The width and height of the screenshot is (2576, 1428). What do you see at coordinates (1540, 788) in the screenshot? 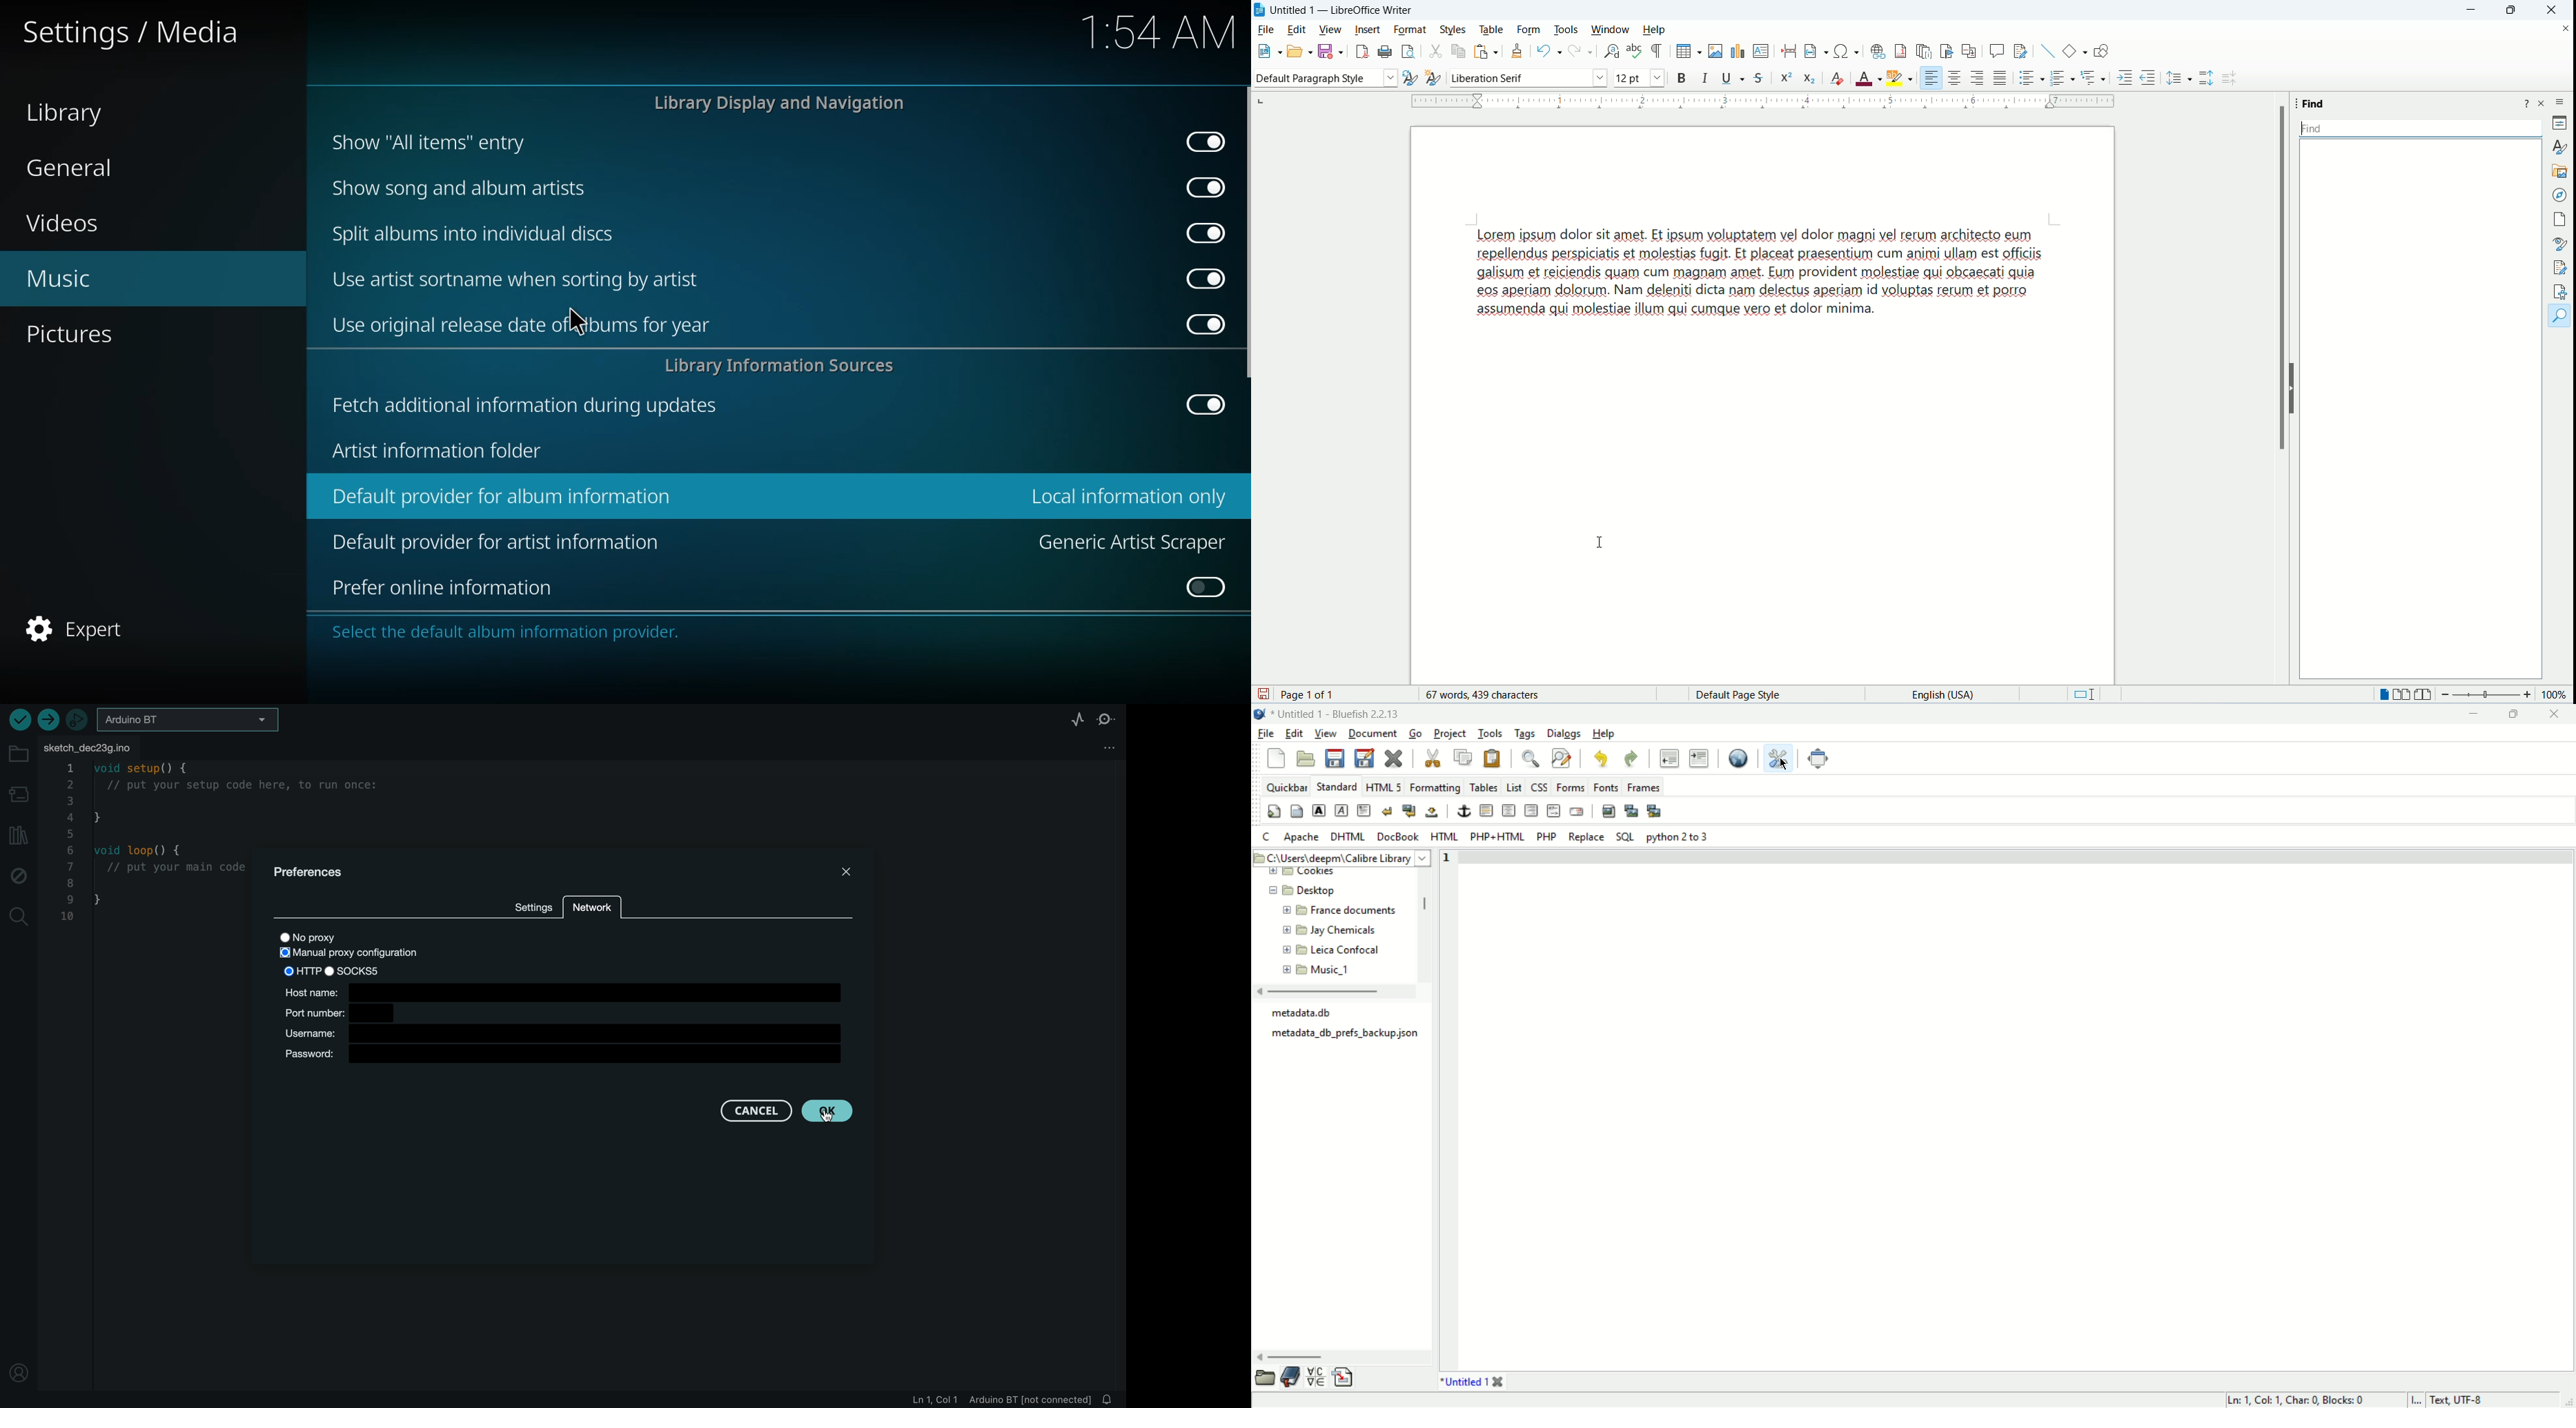
I see `CSS` at bounding box center [1540, 788].